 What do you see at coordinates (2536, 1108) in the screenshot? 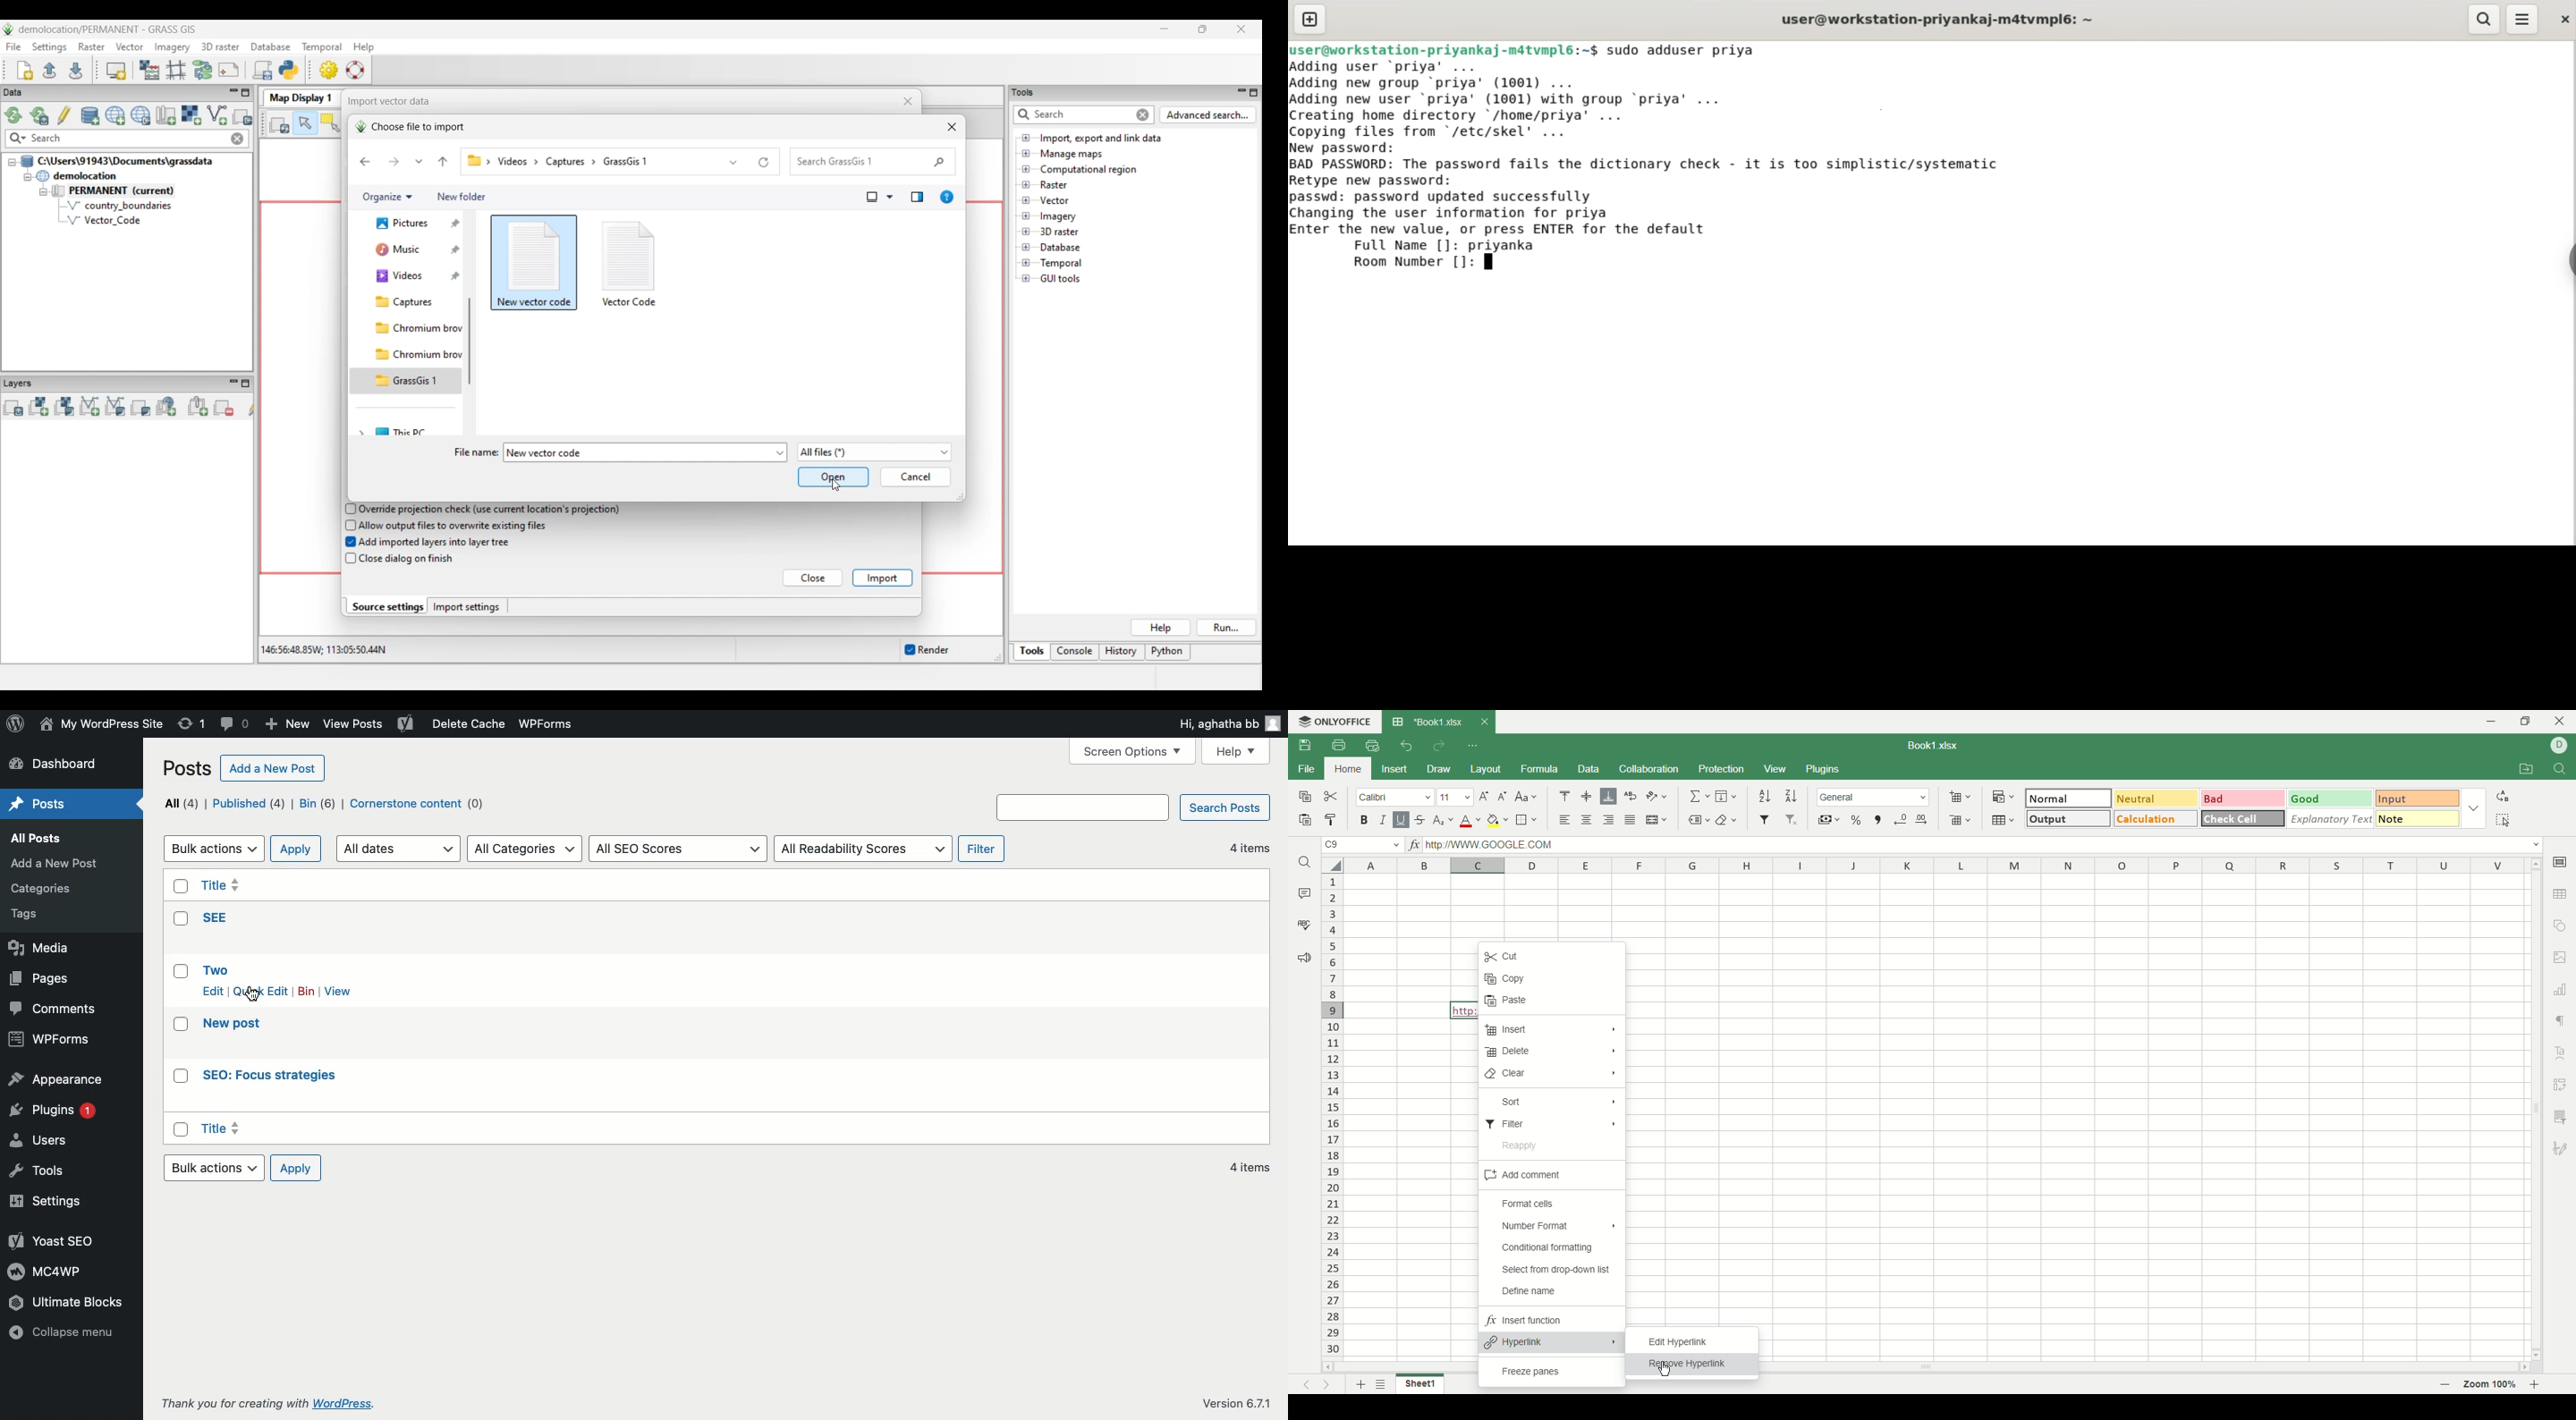
I see `vertical scroll bar` at bounding box center [2536, 1108].